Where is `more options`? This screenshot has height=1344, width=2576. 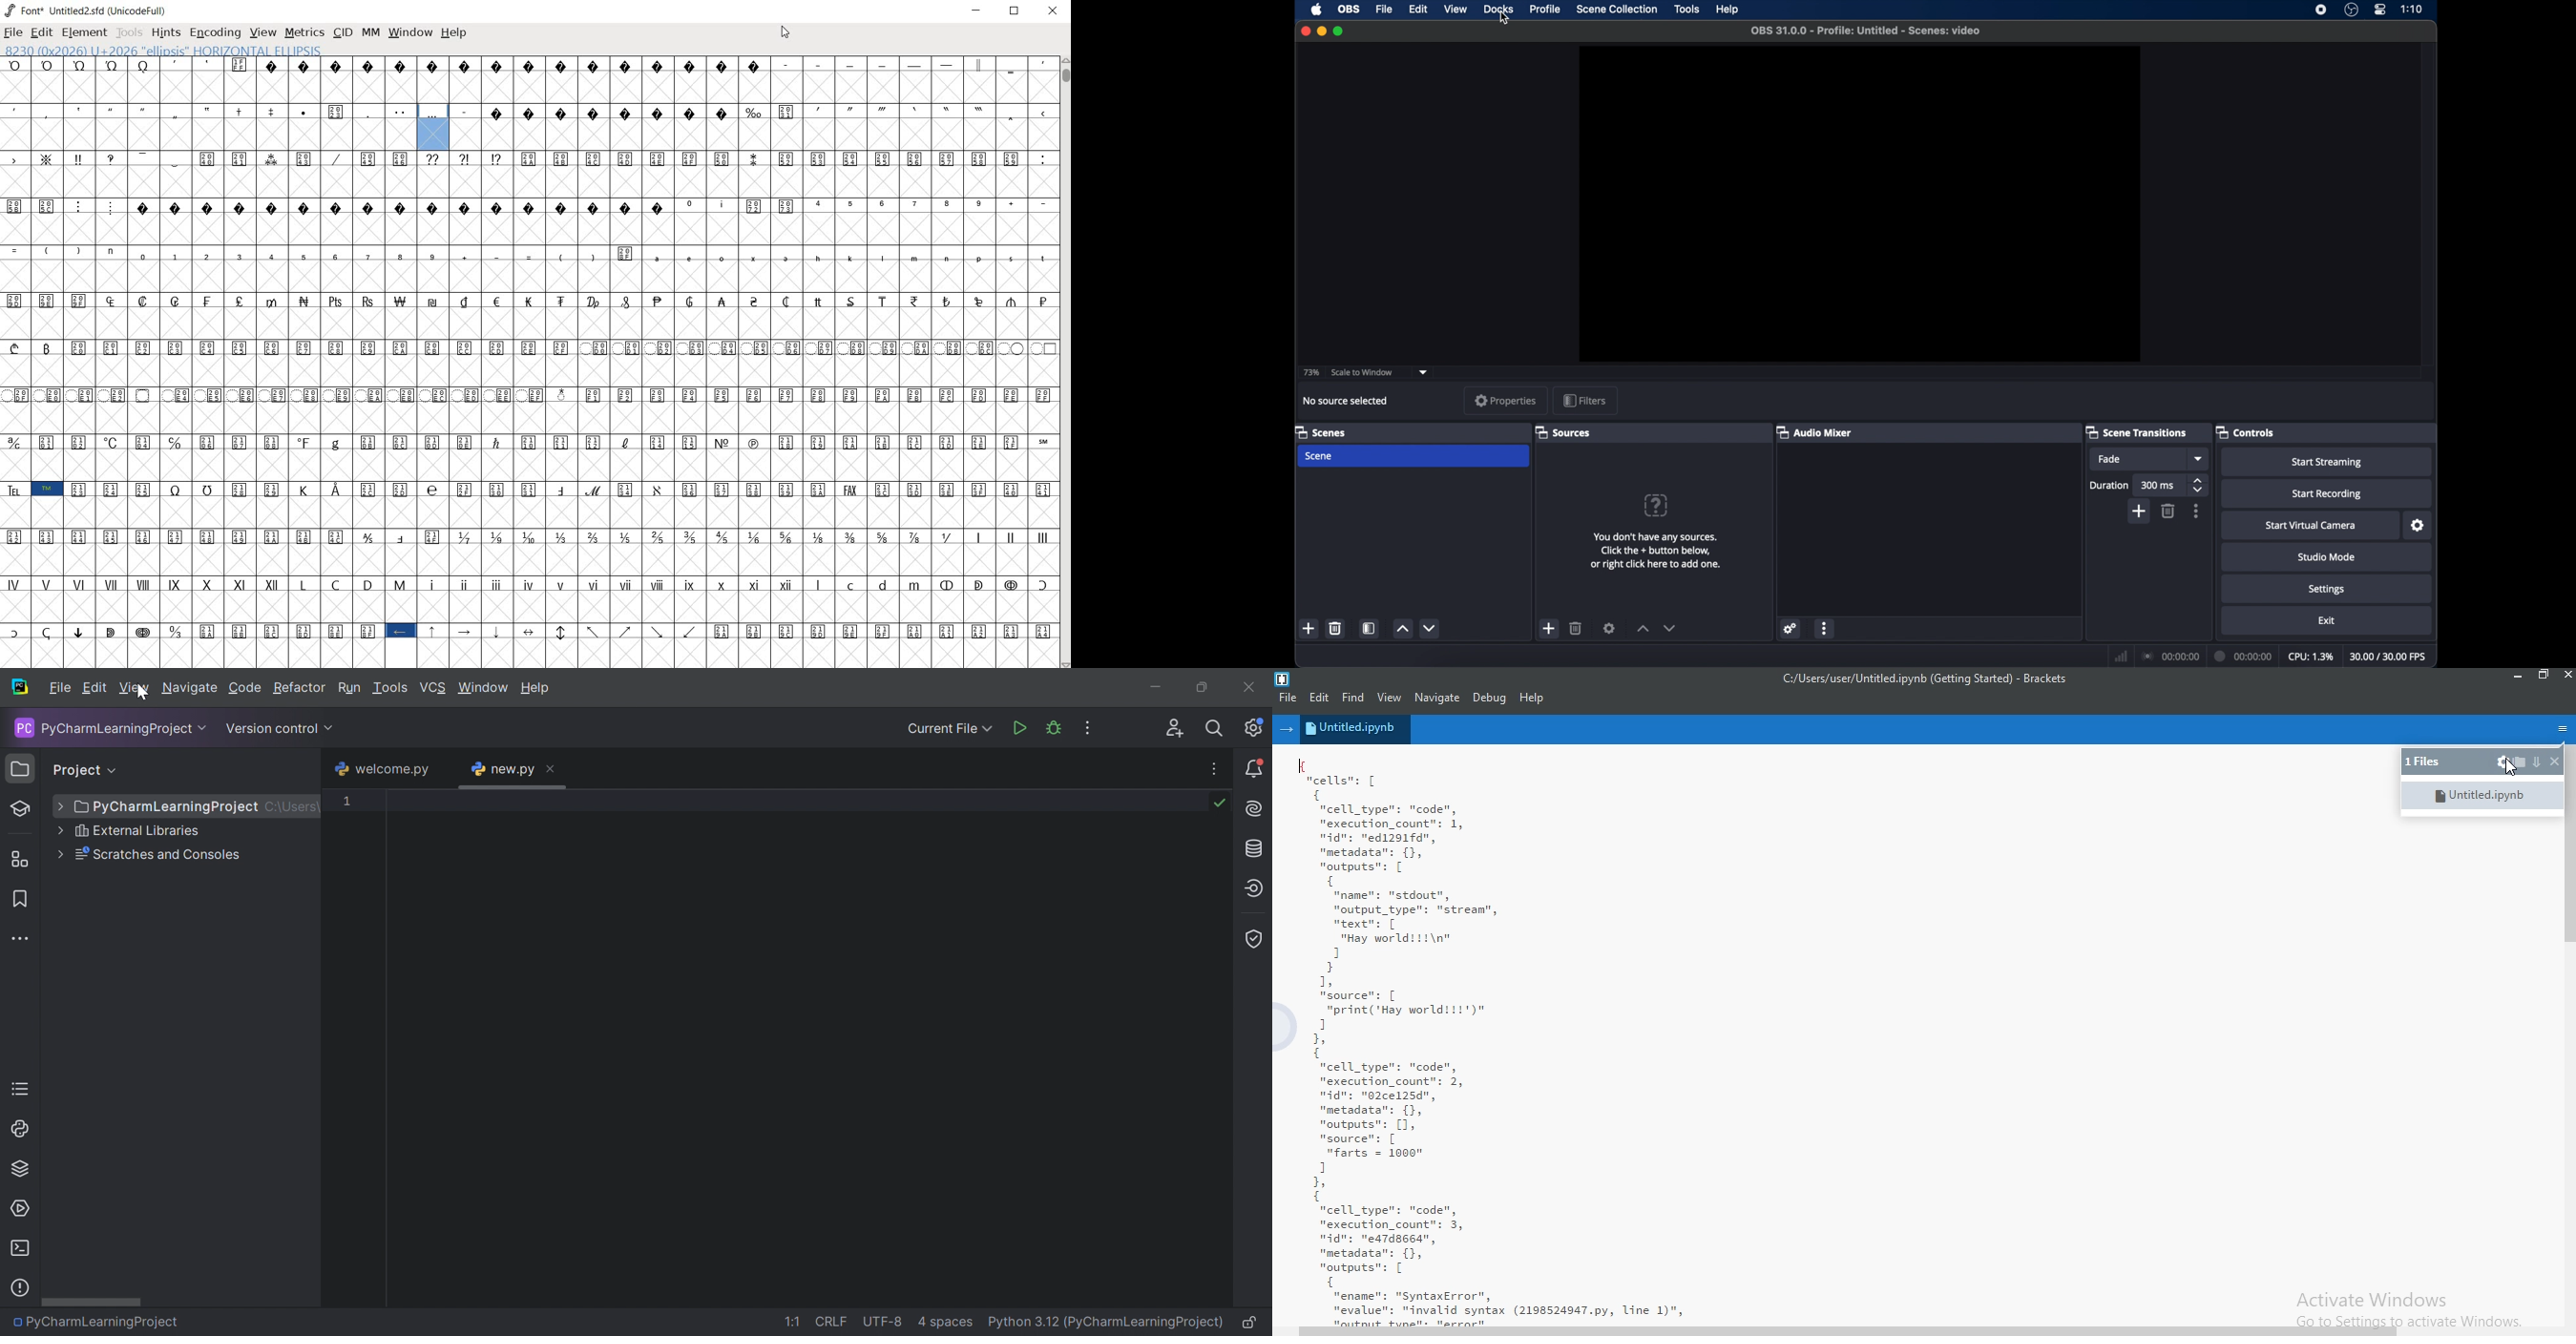 more options is located at coordinates (2197, 511).